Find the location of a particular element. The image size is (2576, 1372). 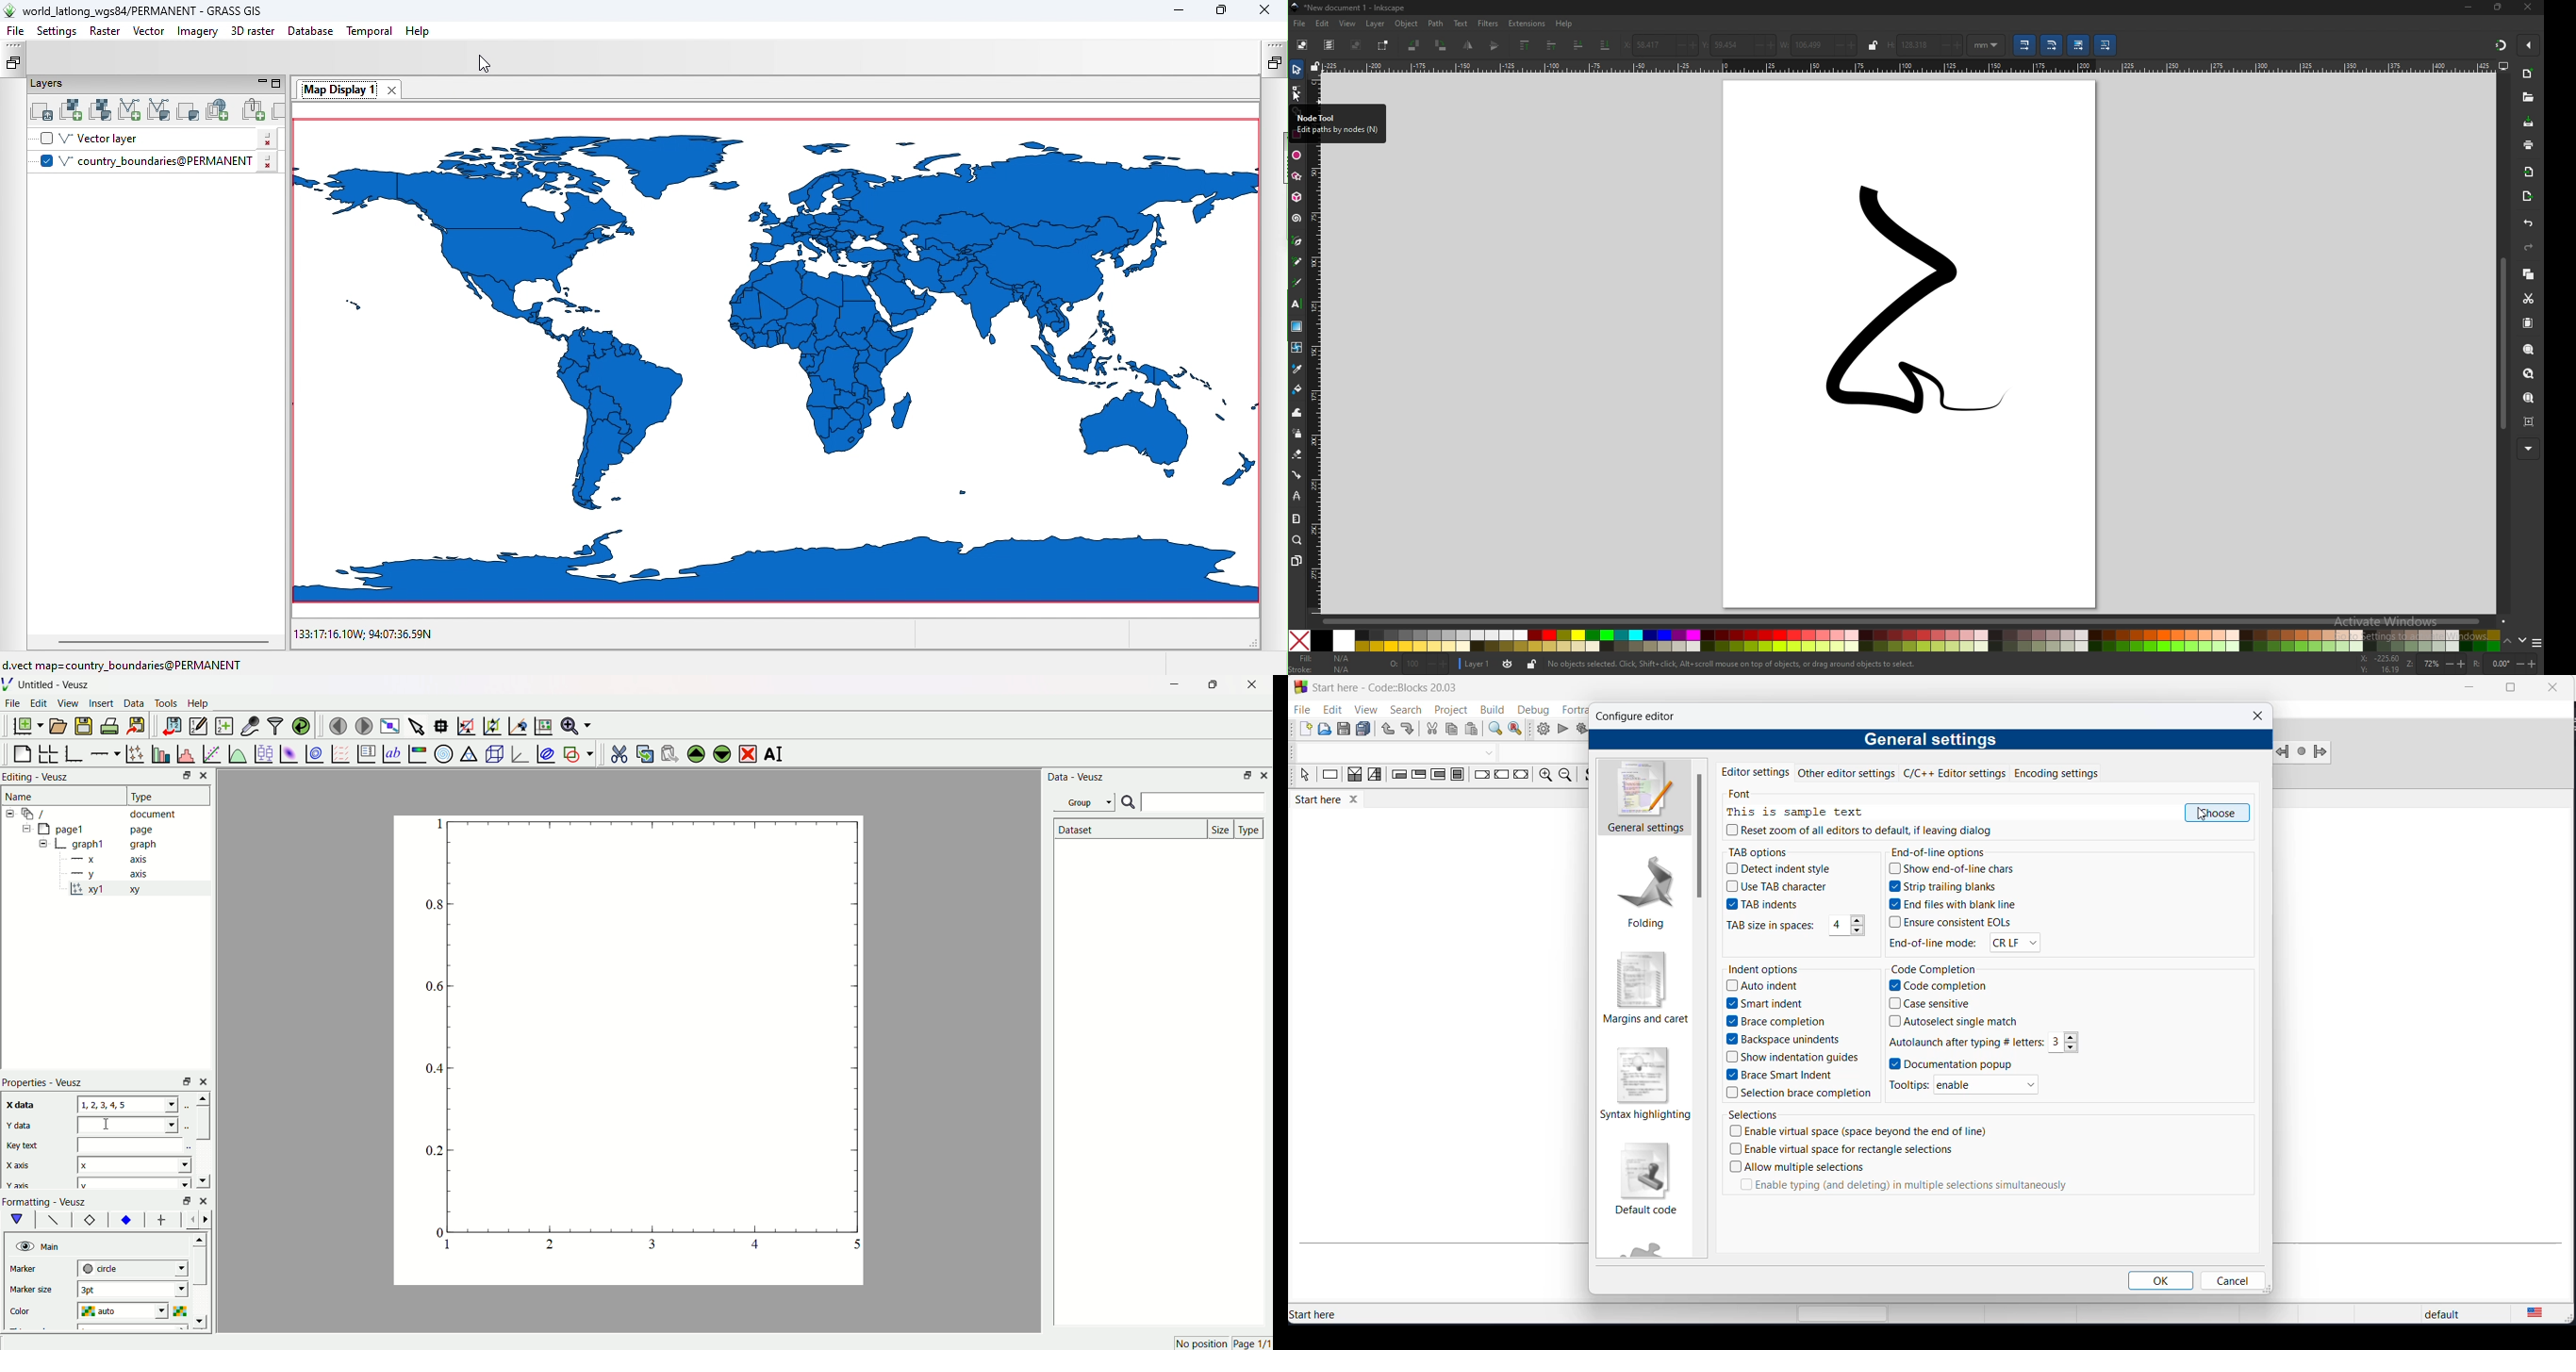

auto indent  is located at coordinates (1767, 986).